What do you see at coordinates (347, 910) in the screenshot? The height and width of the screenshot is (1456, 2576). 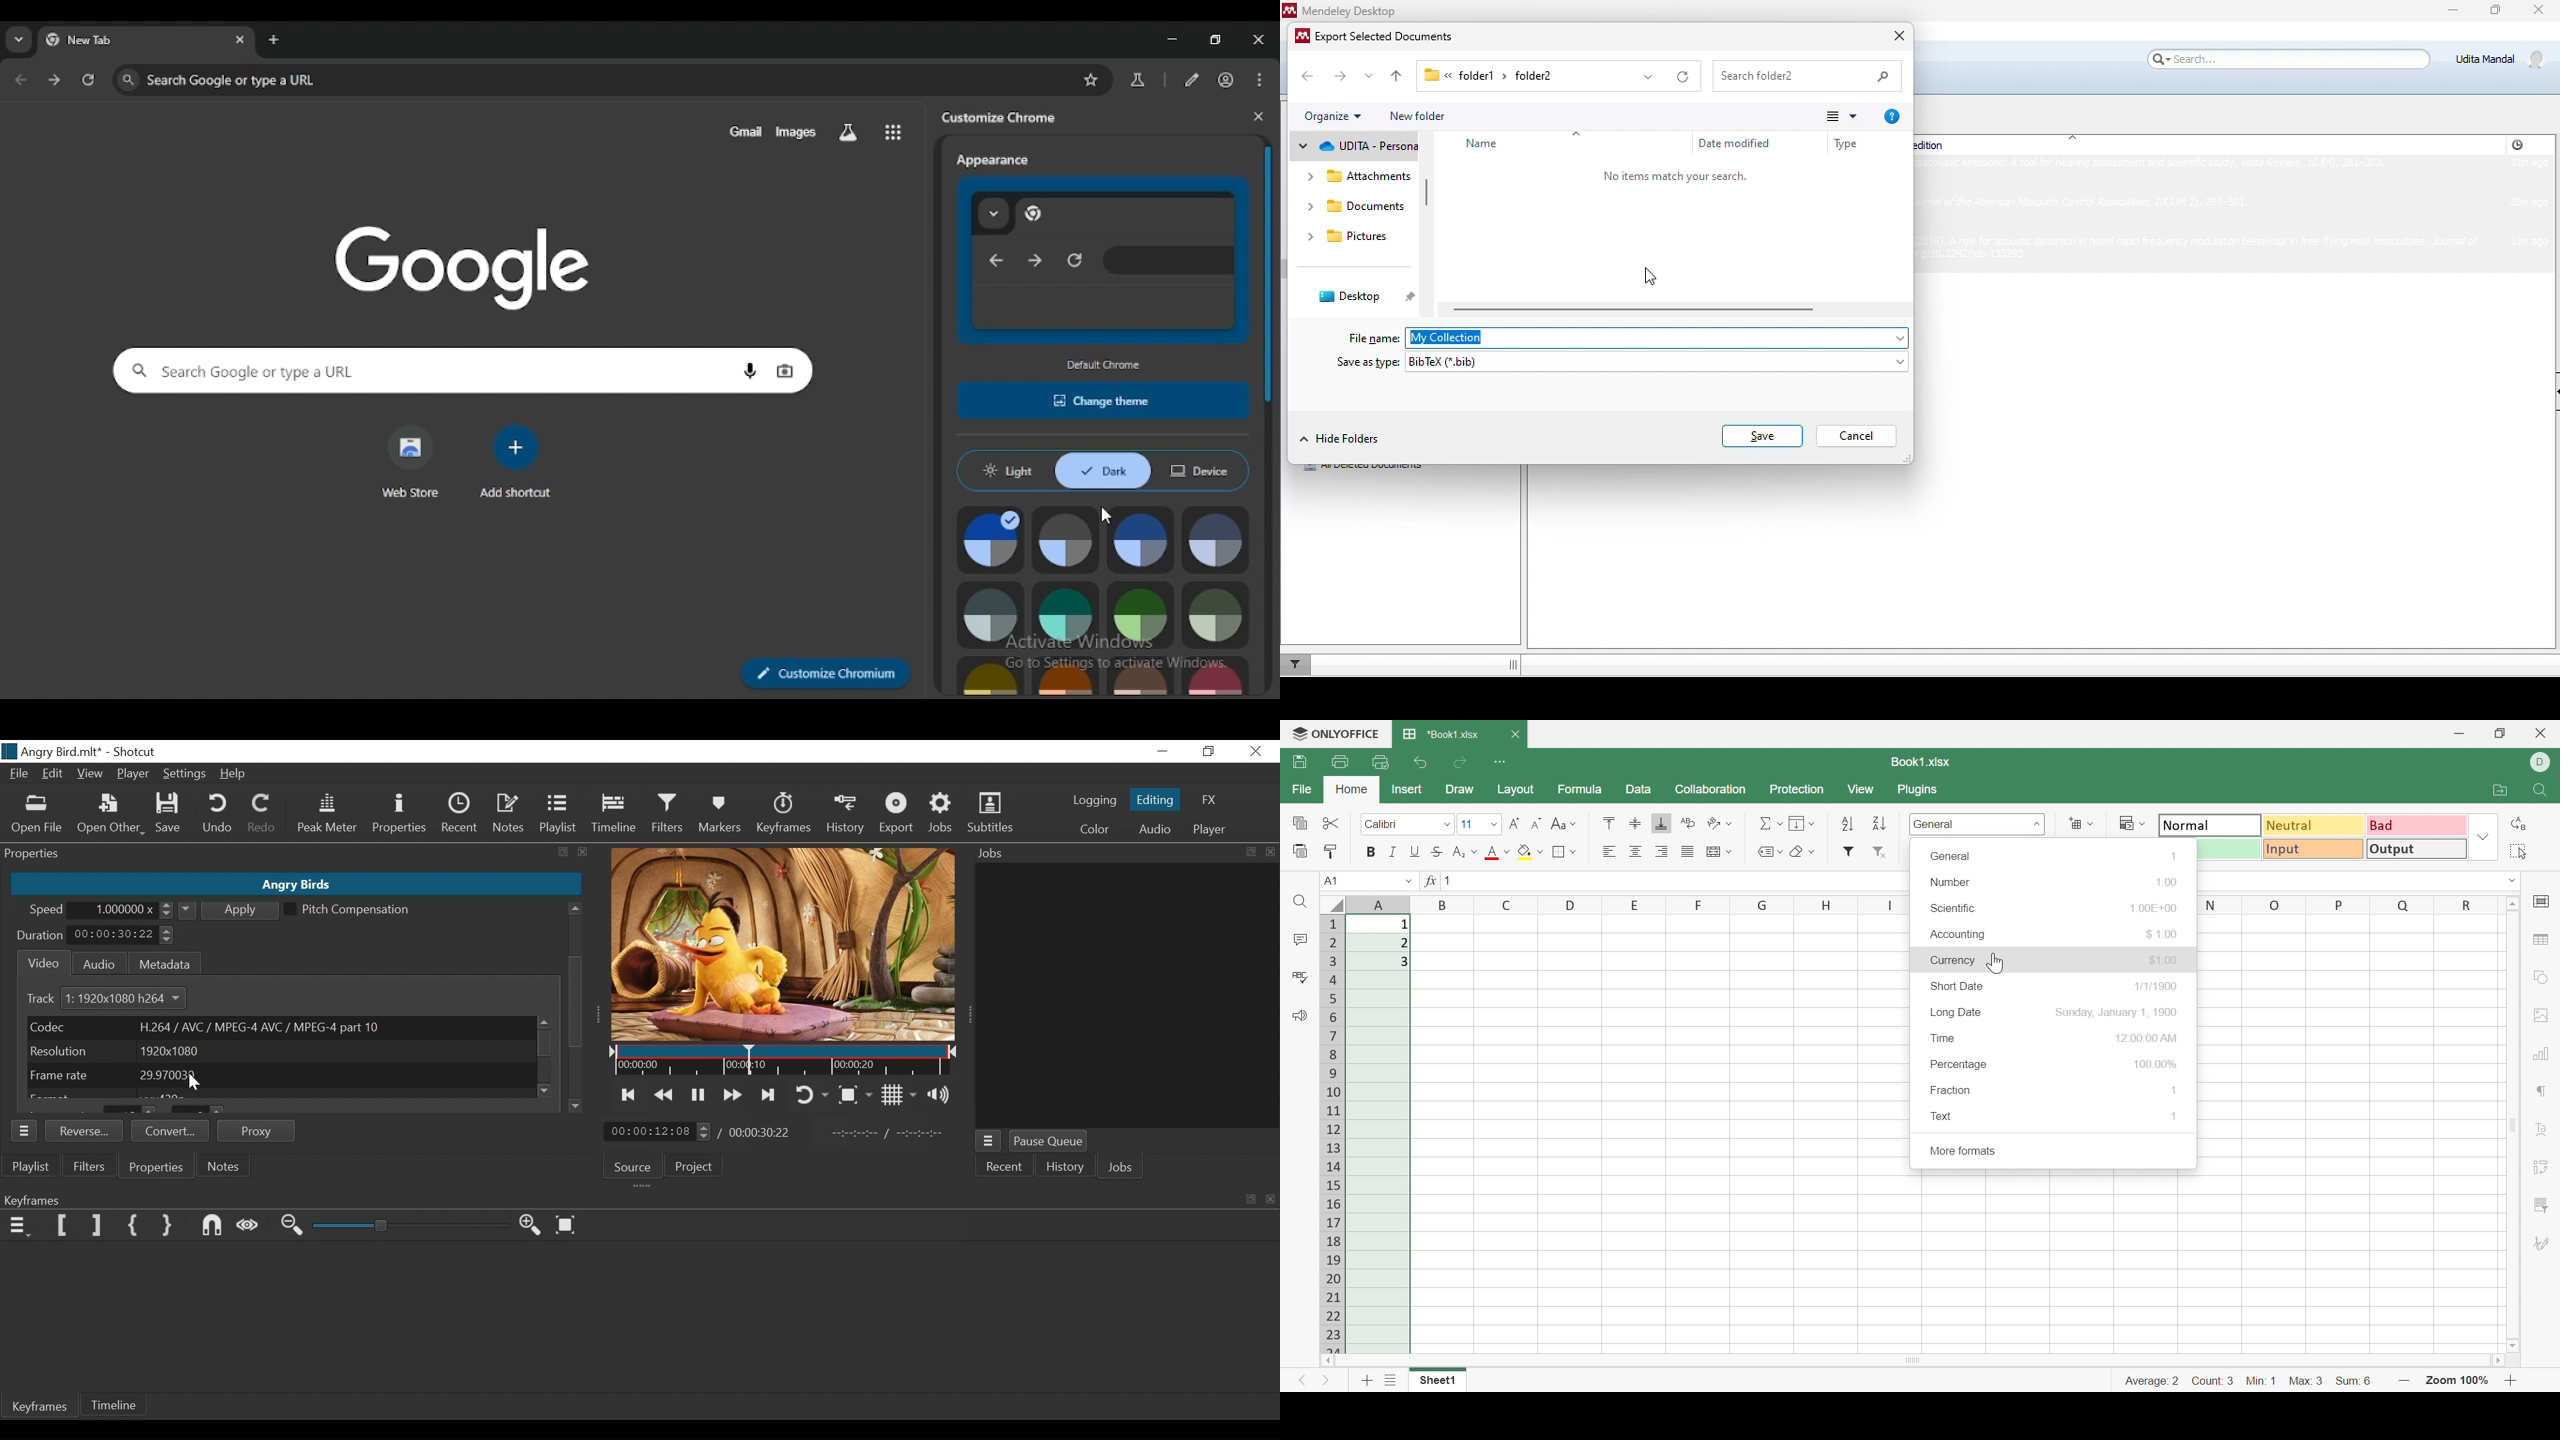 I see `(un)select Pitch Compensation` at bounding box center [347, 910].